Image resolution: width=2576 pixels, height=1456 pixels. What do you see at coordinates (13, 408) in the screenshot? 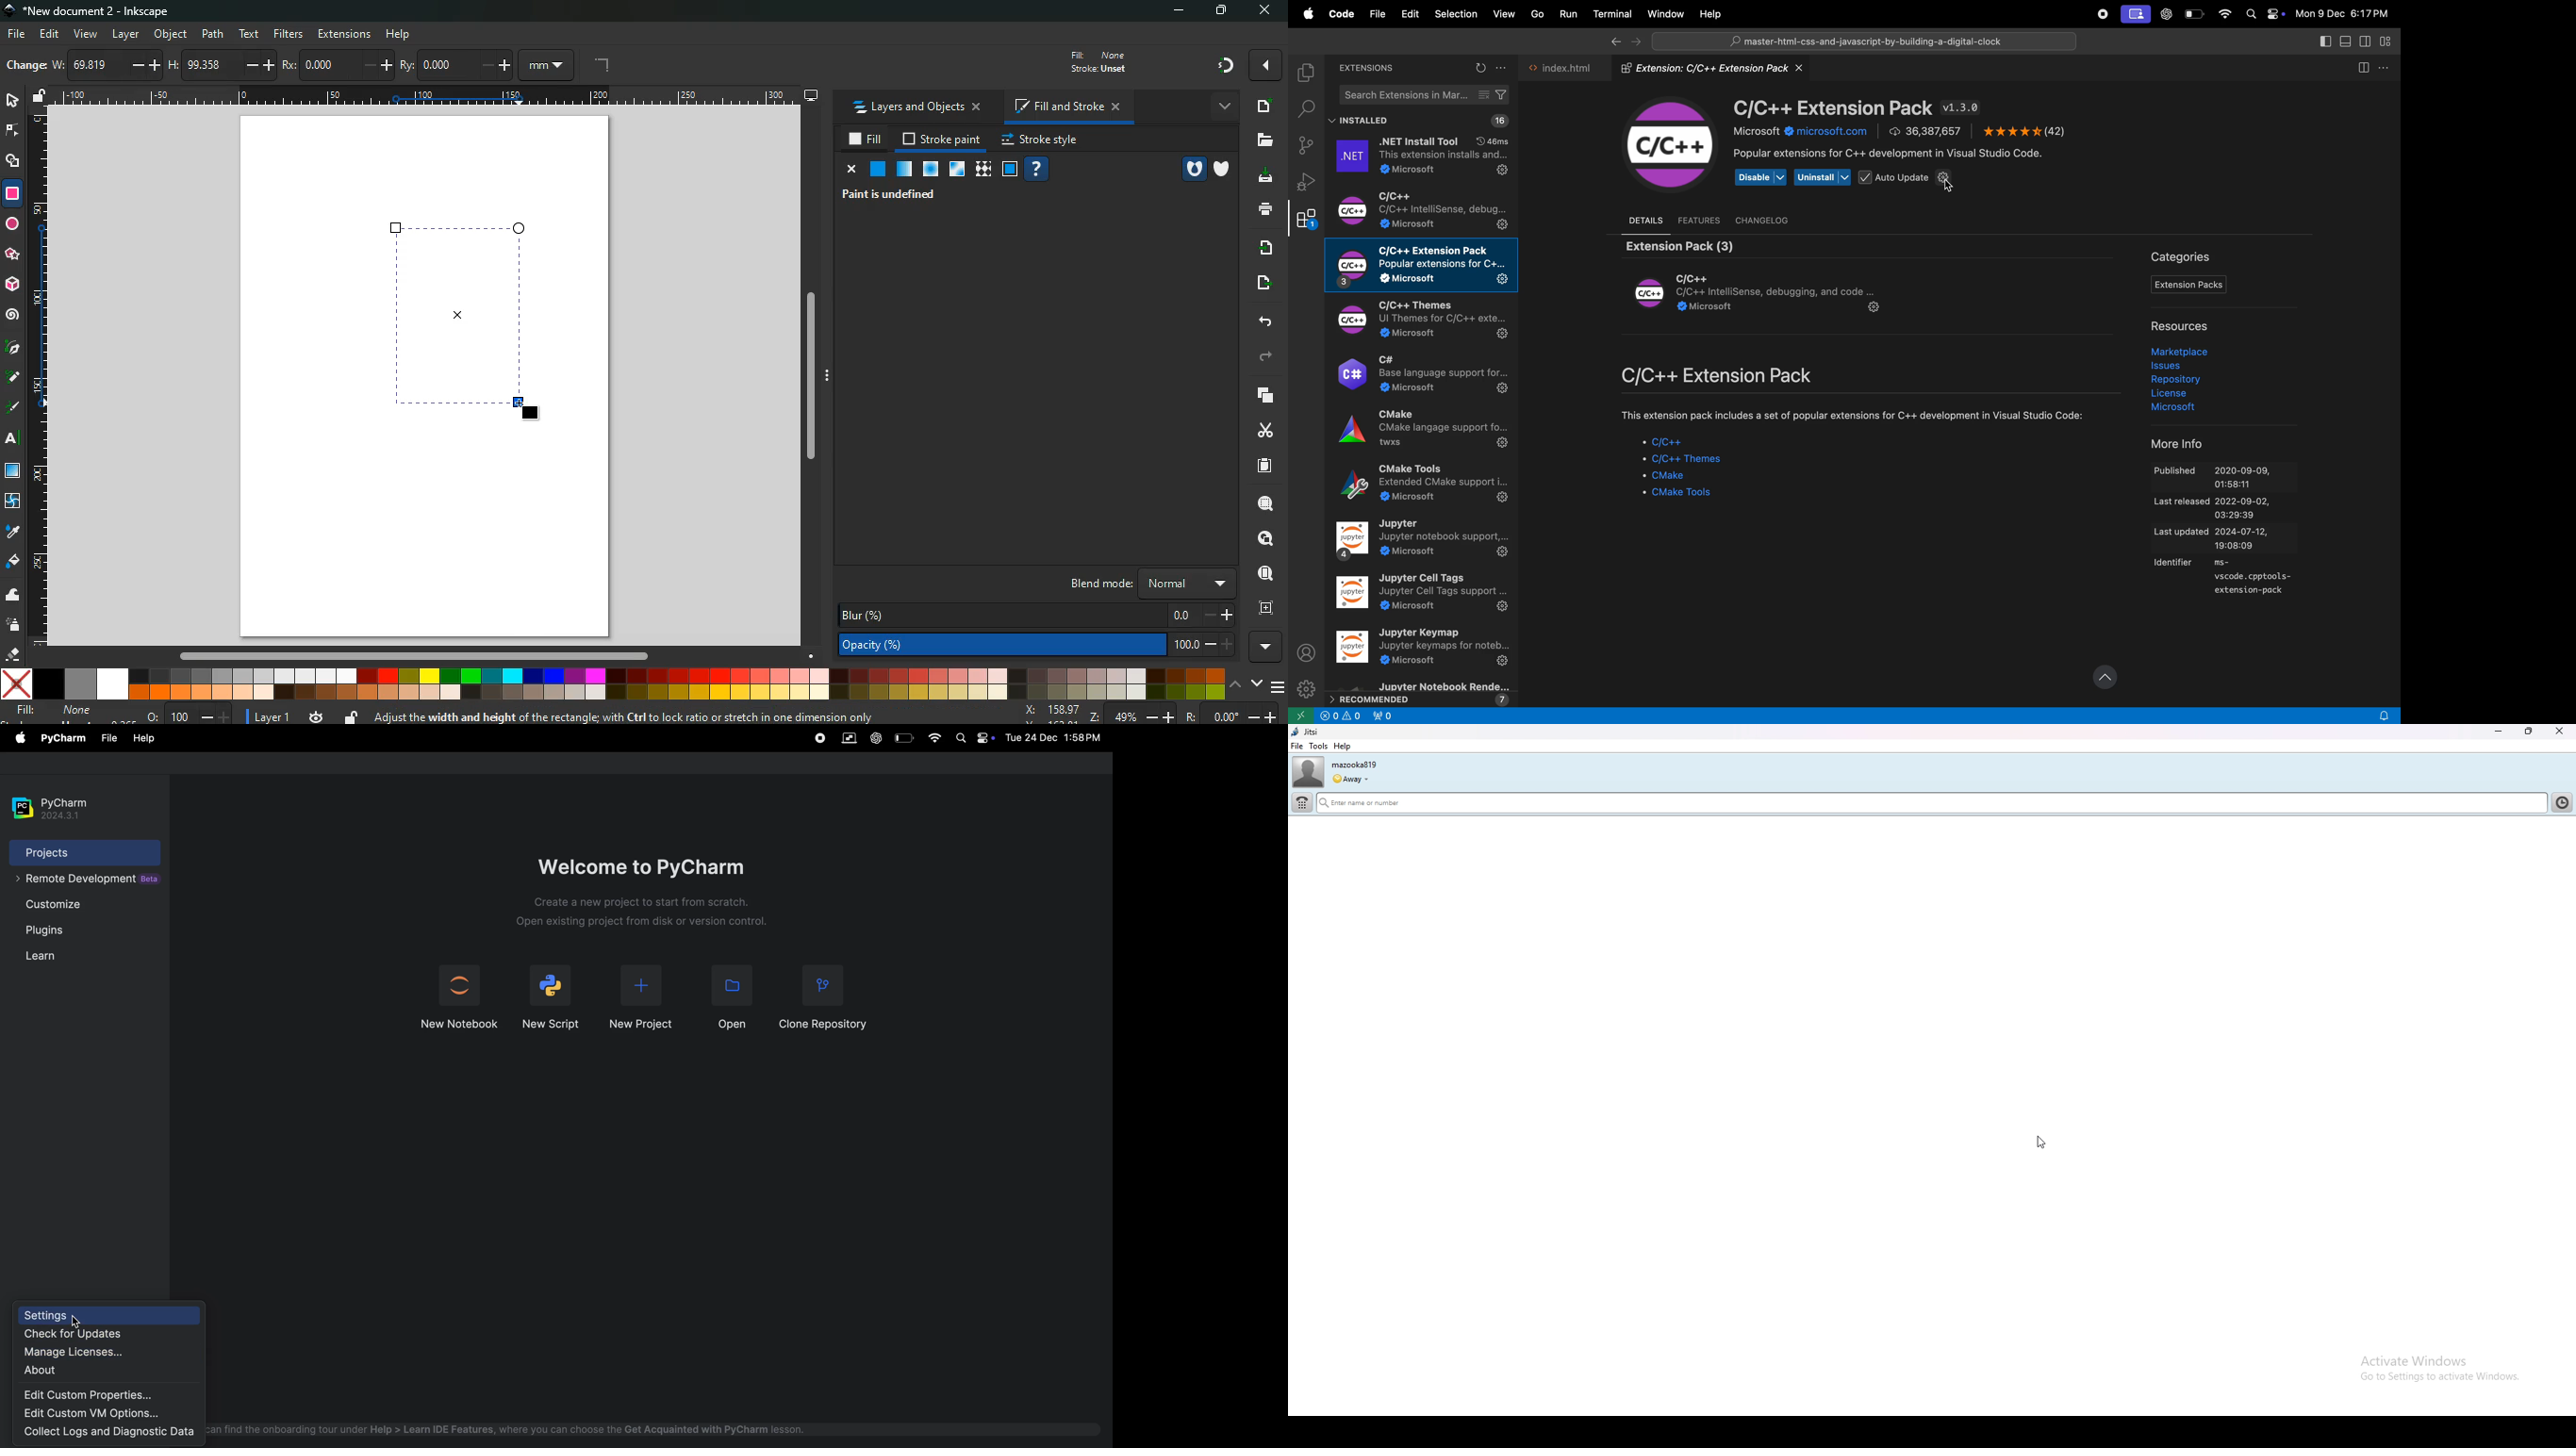
I see `draw` at bounding box center [13, 408].